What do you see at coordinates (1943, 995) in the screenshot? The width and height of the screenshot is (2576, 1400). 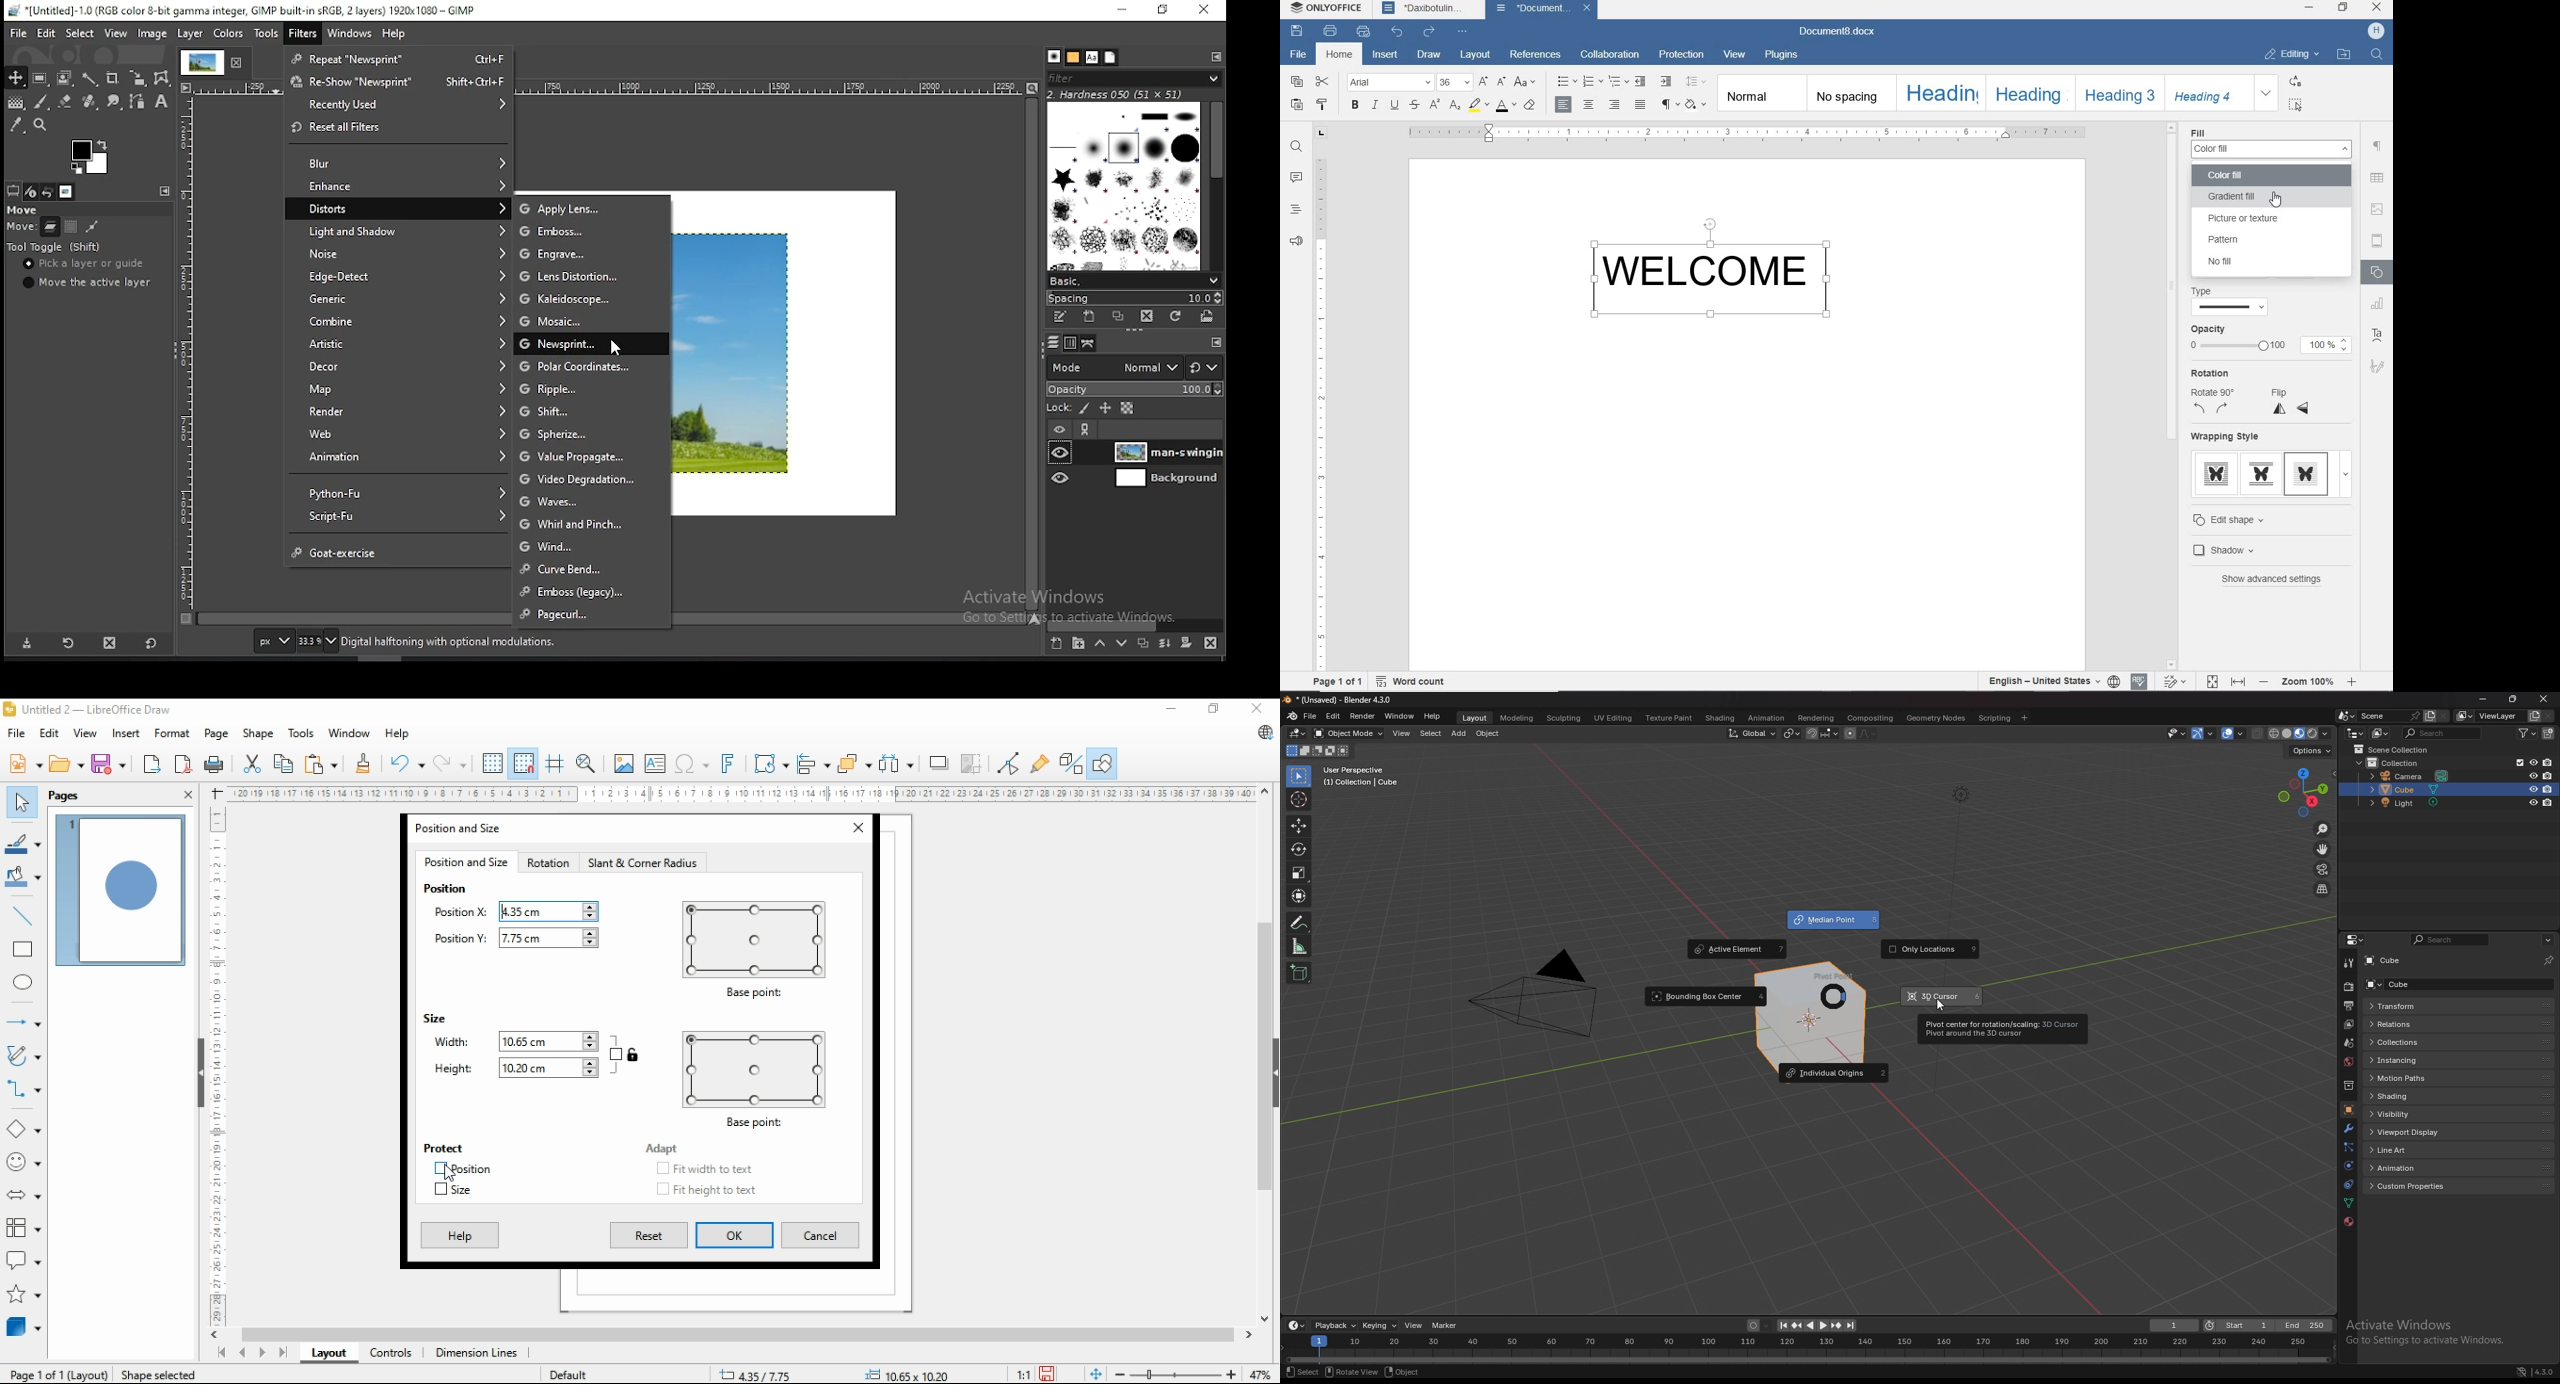 I see `3d cursor` at bounding box center [1943, 995].